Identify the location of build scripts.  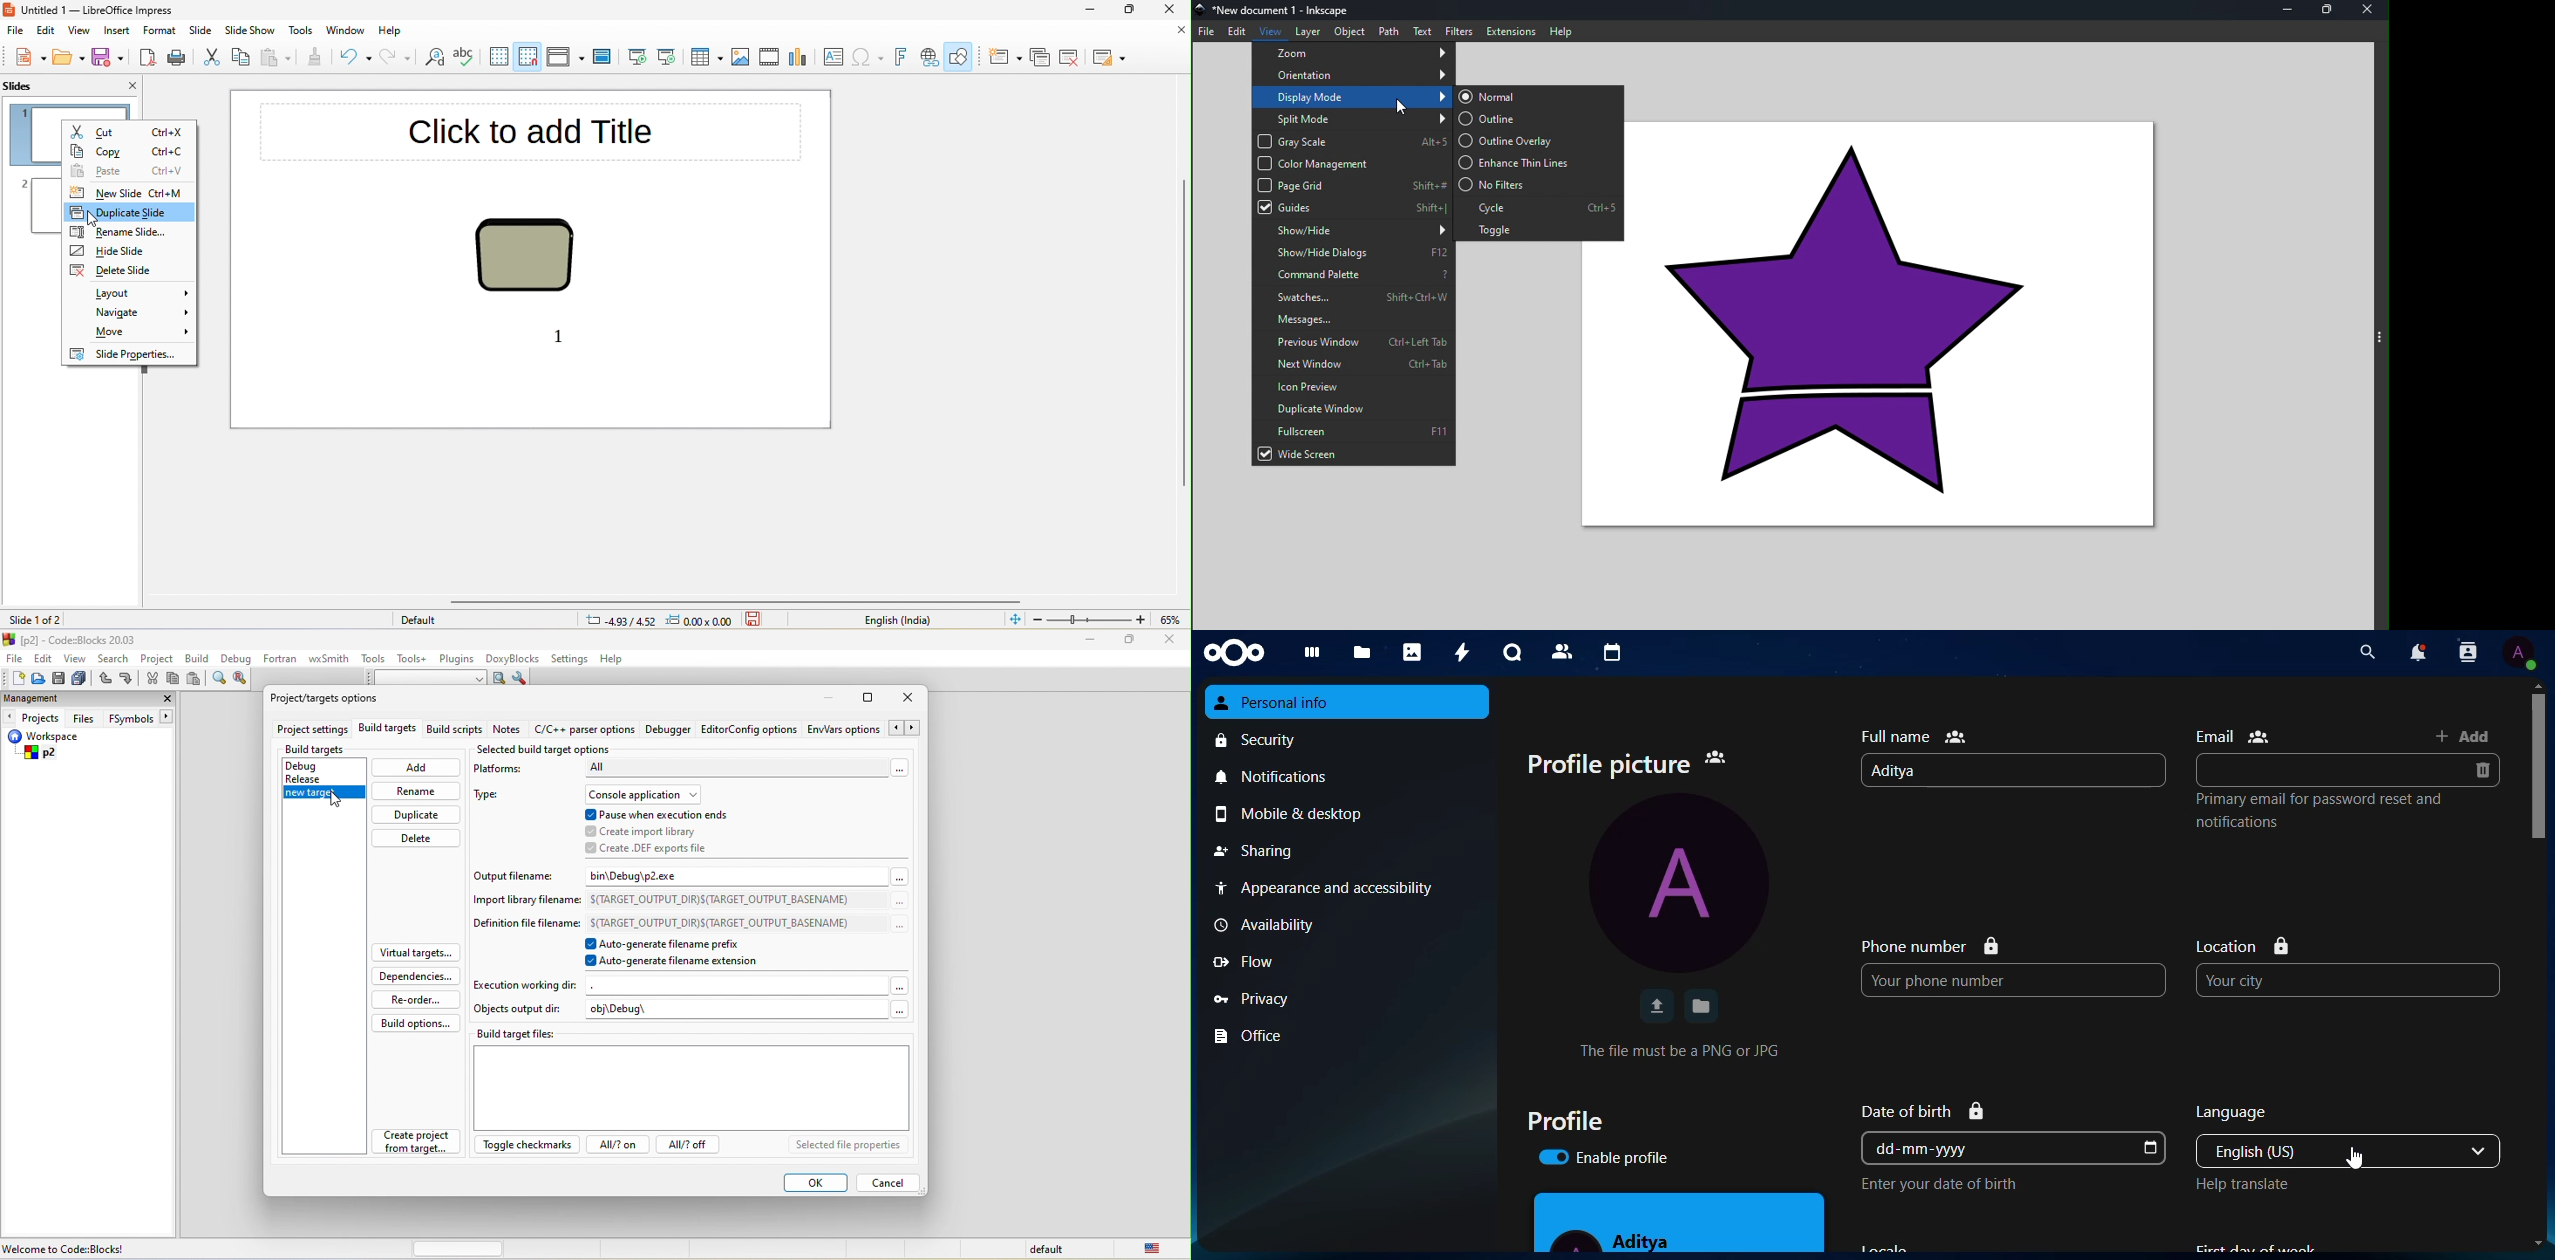
(454, 731).